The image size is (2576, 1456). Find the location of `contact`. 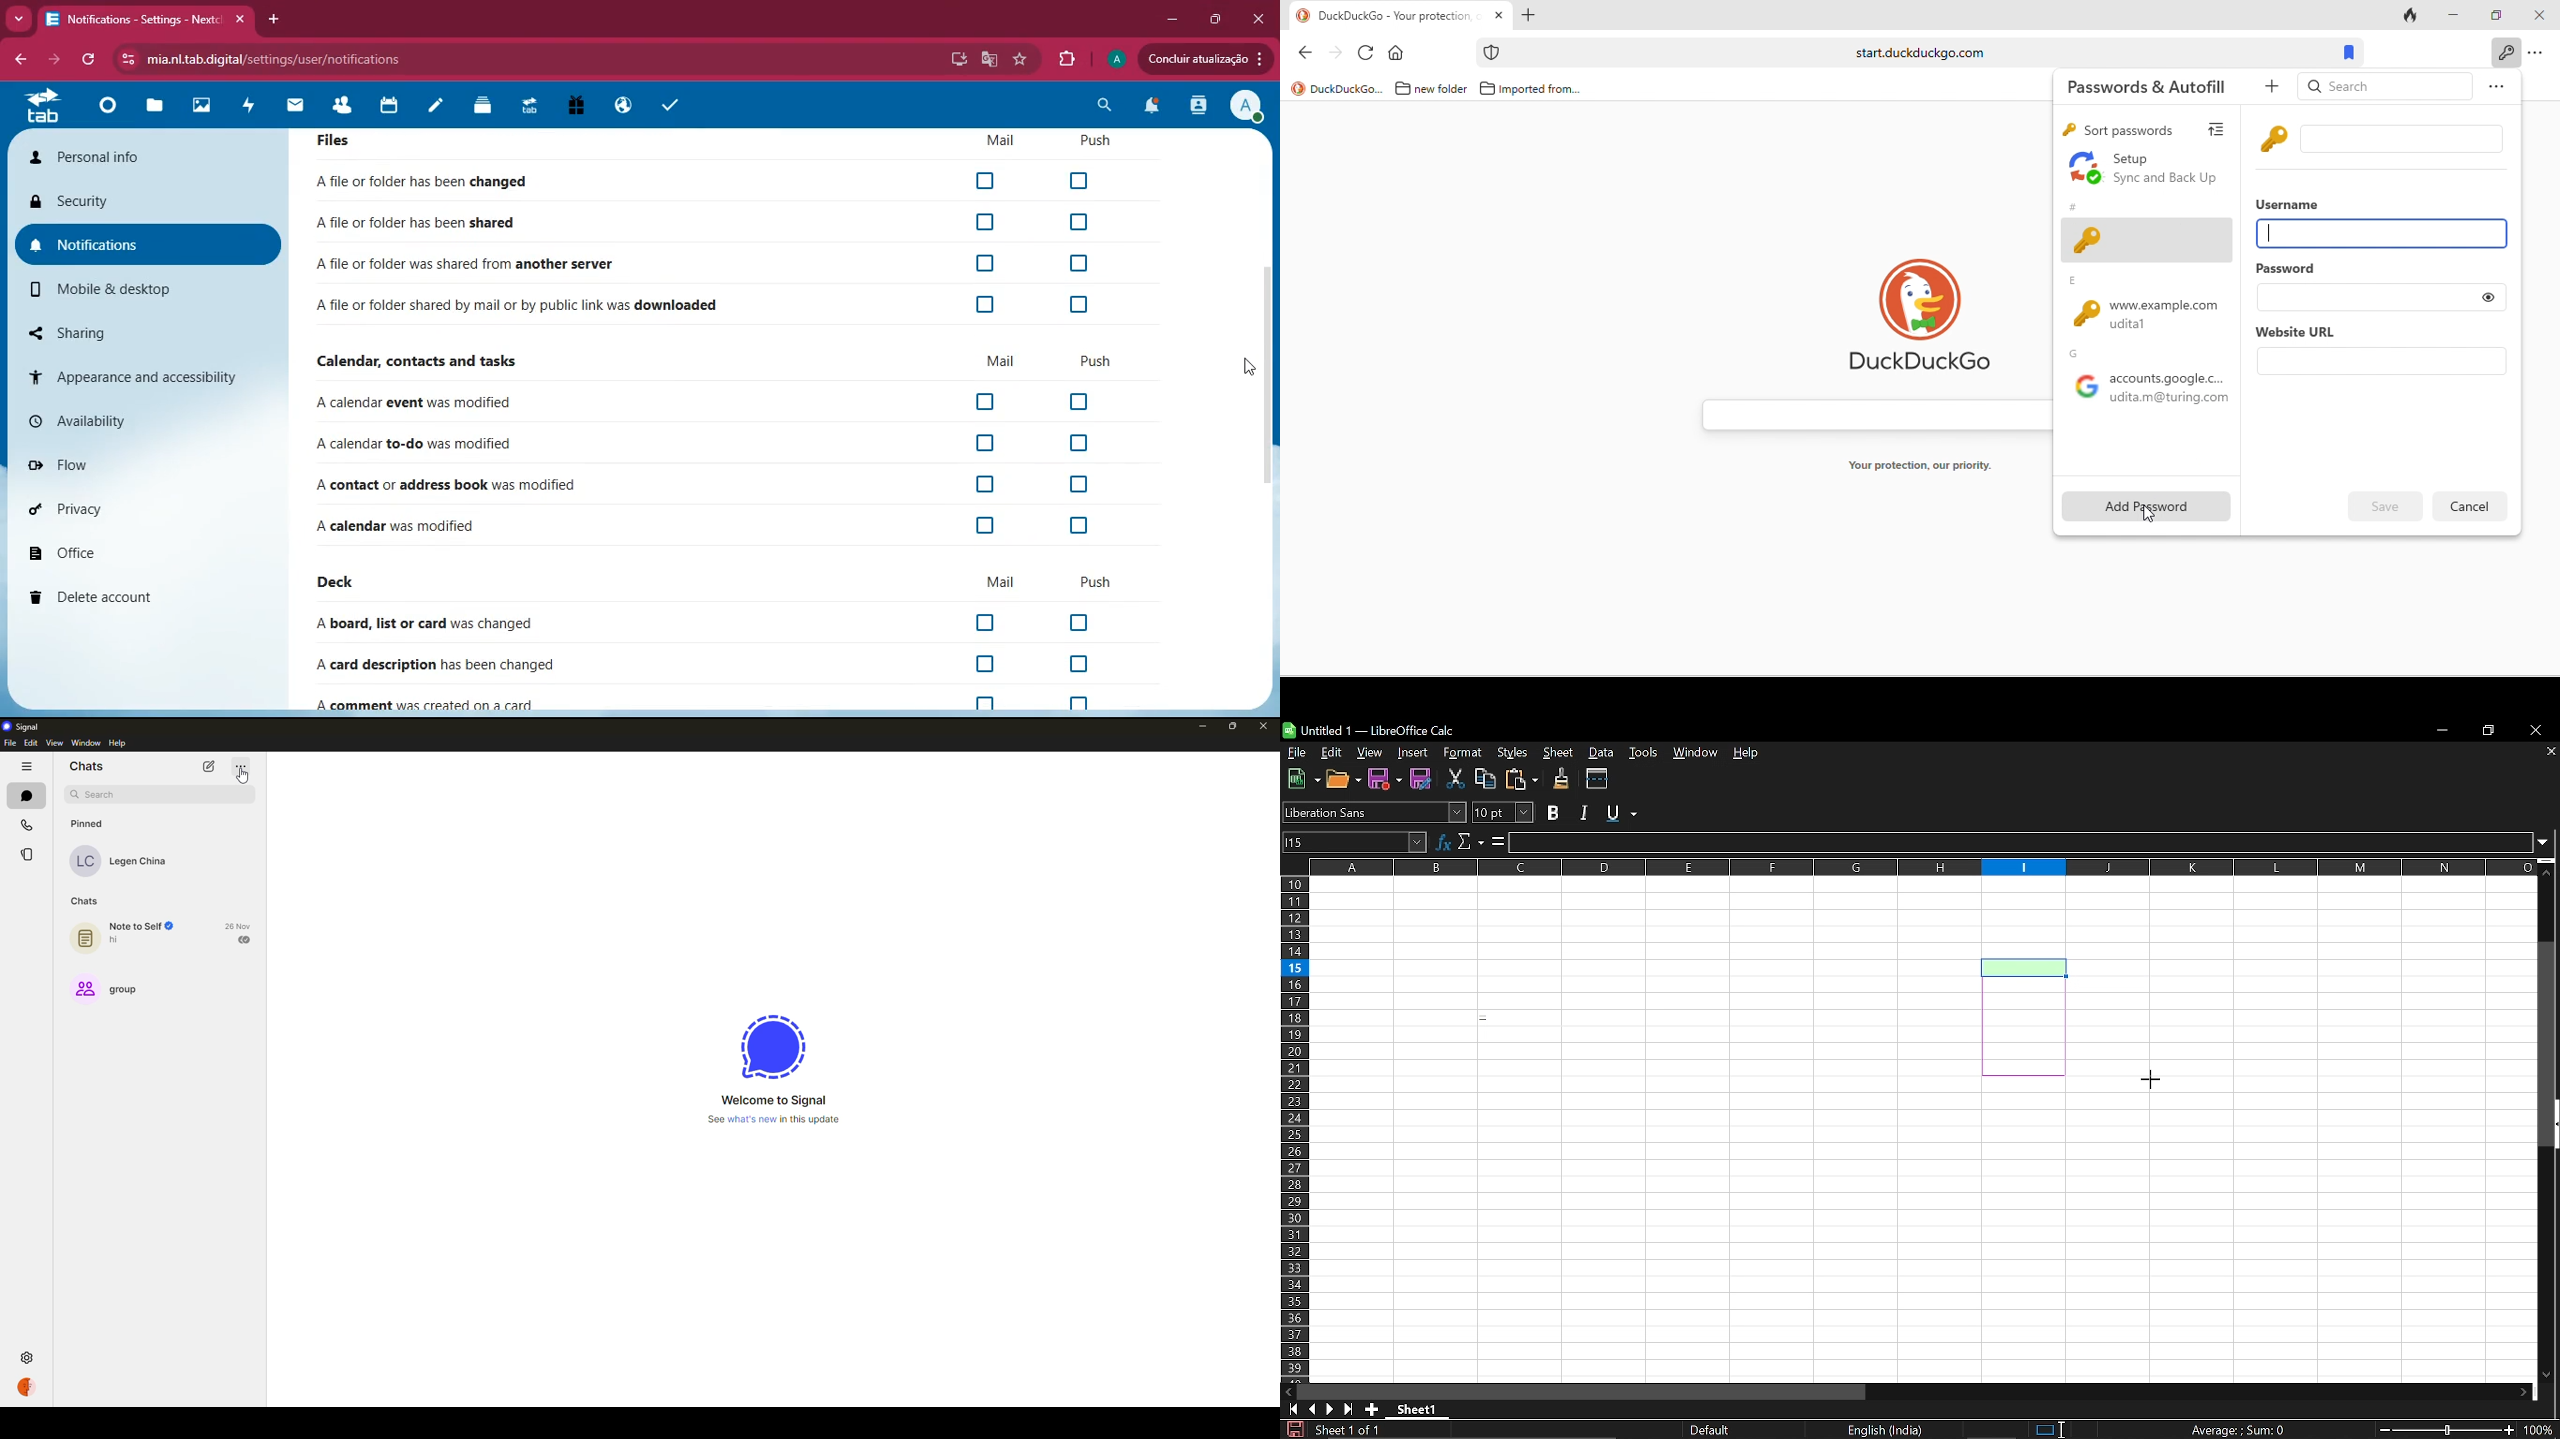

contact is located at coordinates (506, 481).